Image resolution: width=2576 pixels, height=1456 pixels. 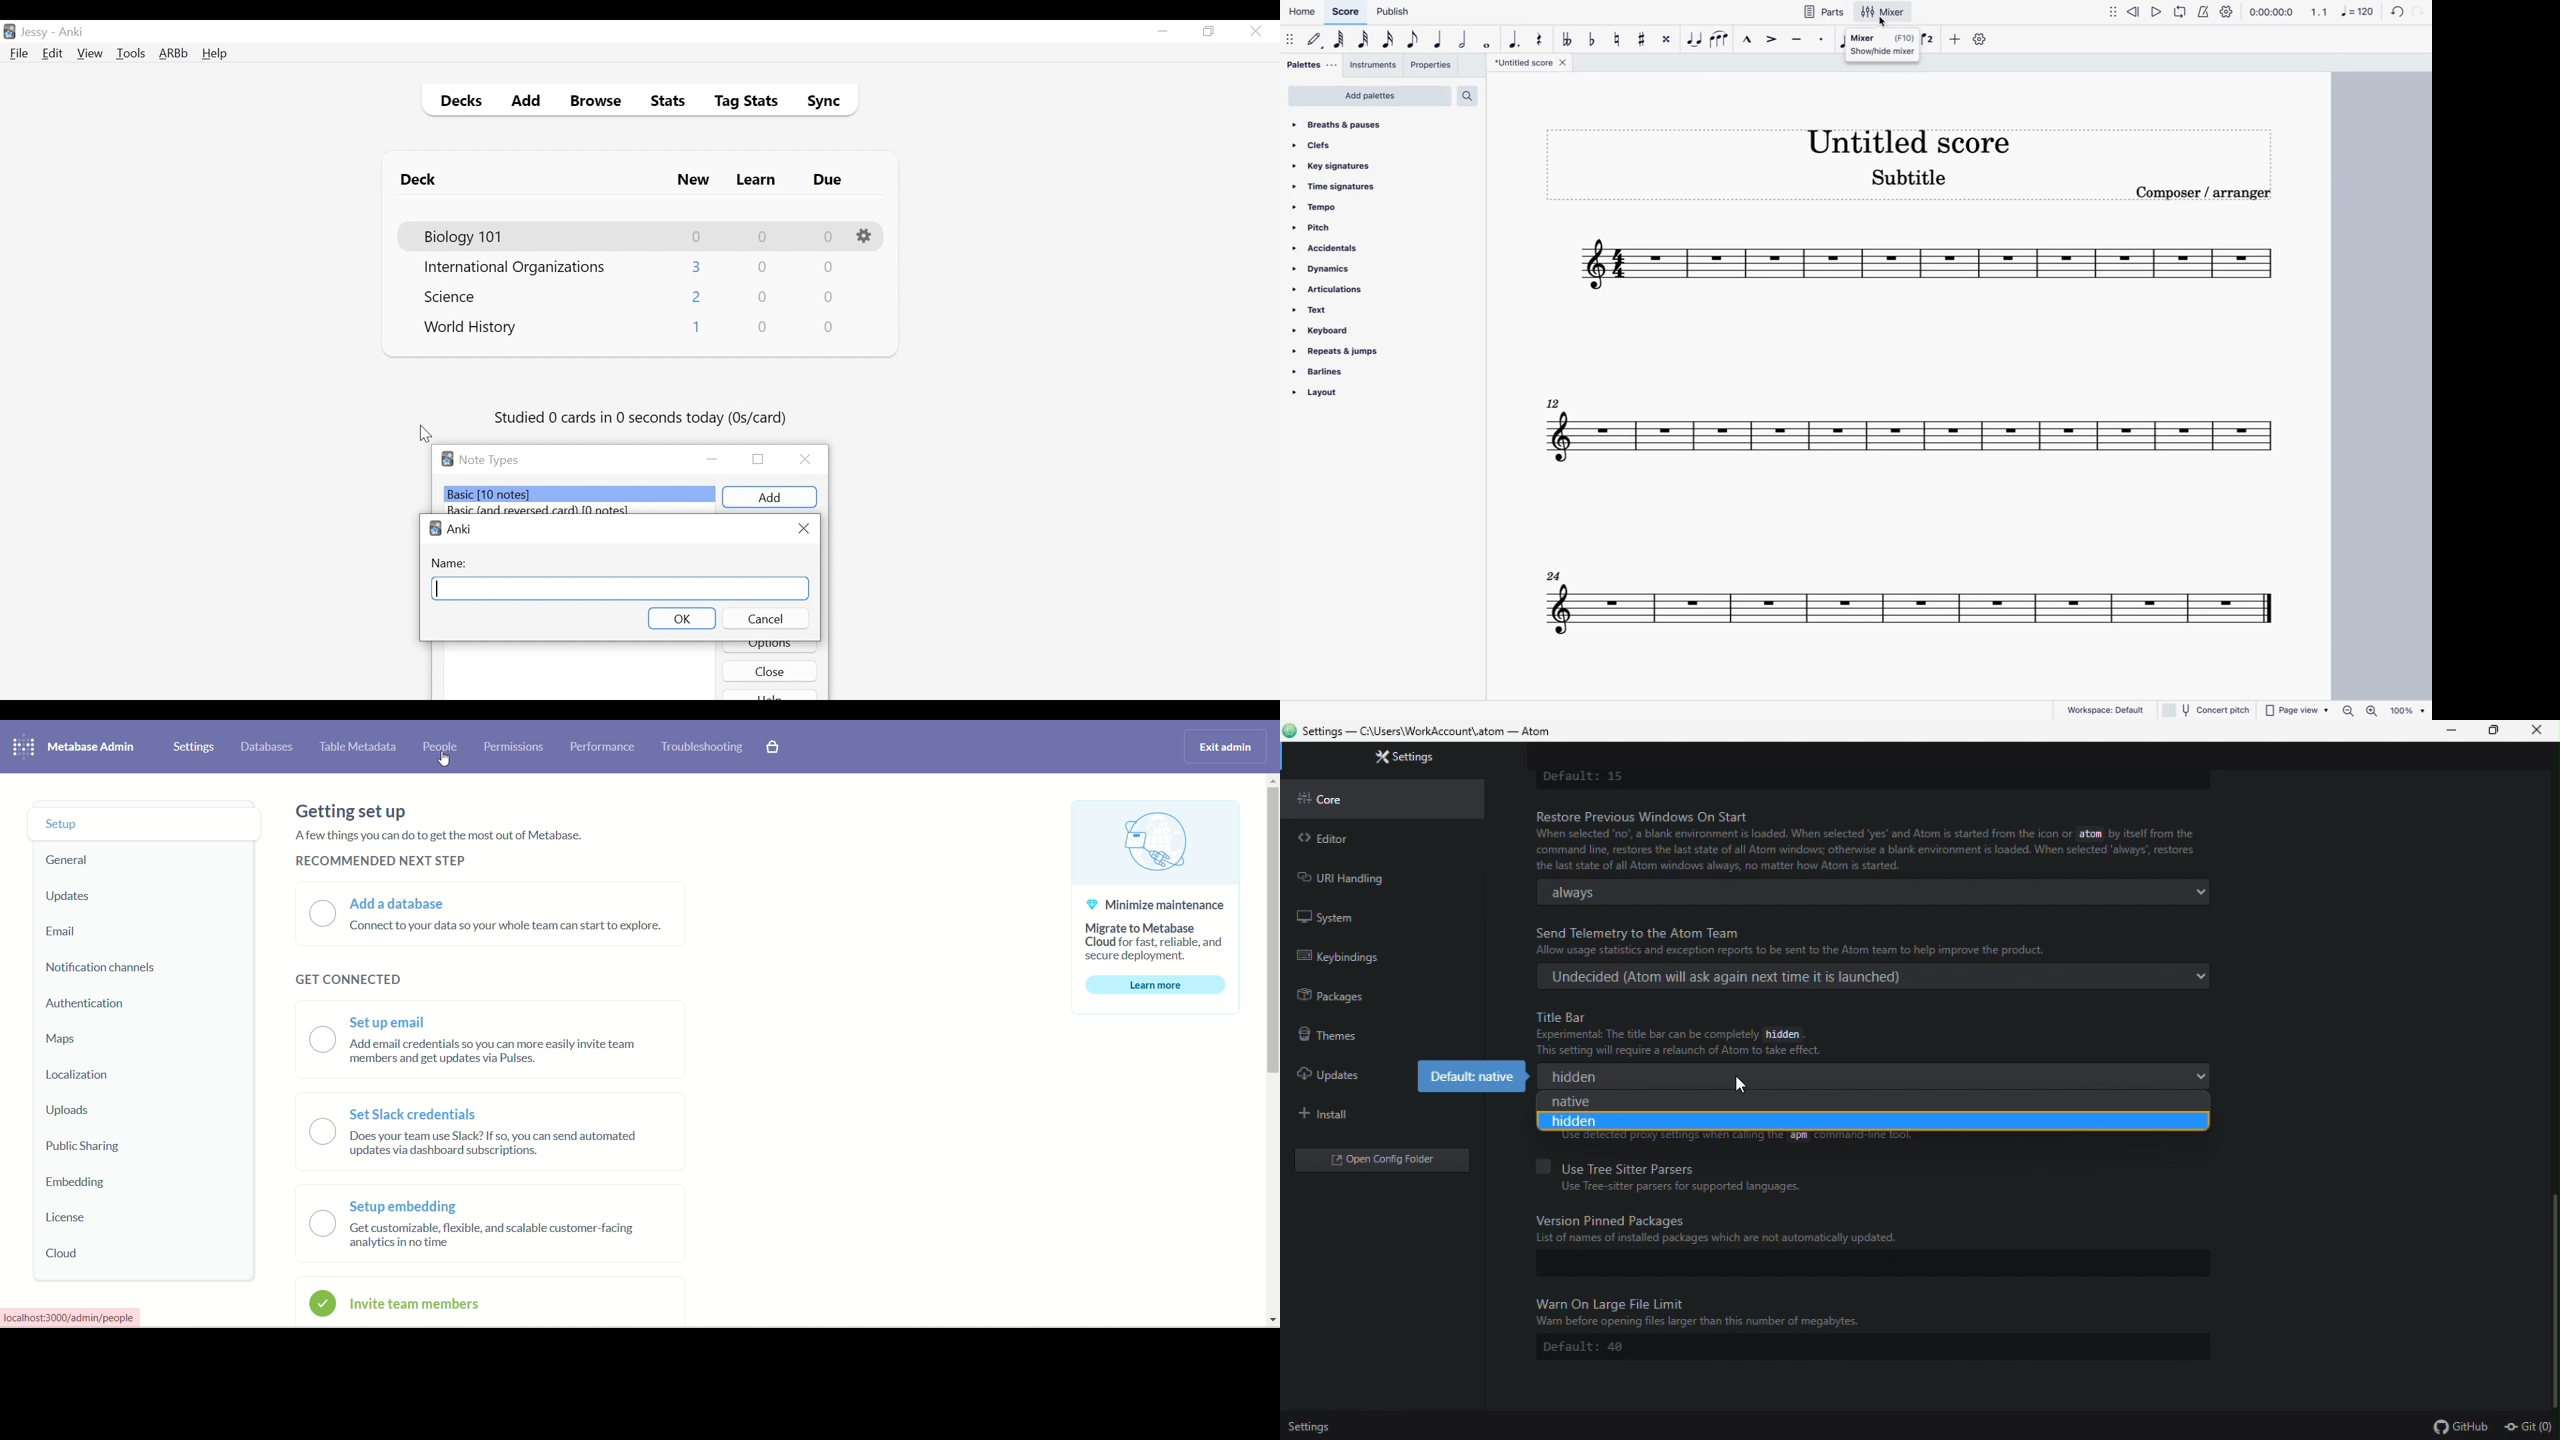 What do you see at coordinates (769, 497) in the screenshot?
I see `add` at bounding box center [769, 497].